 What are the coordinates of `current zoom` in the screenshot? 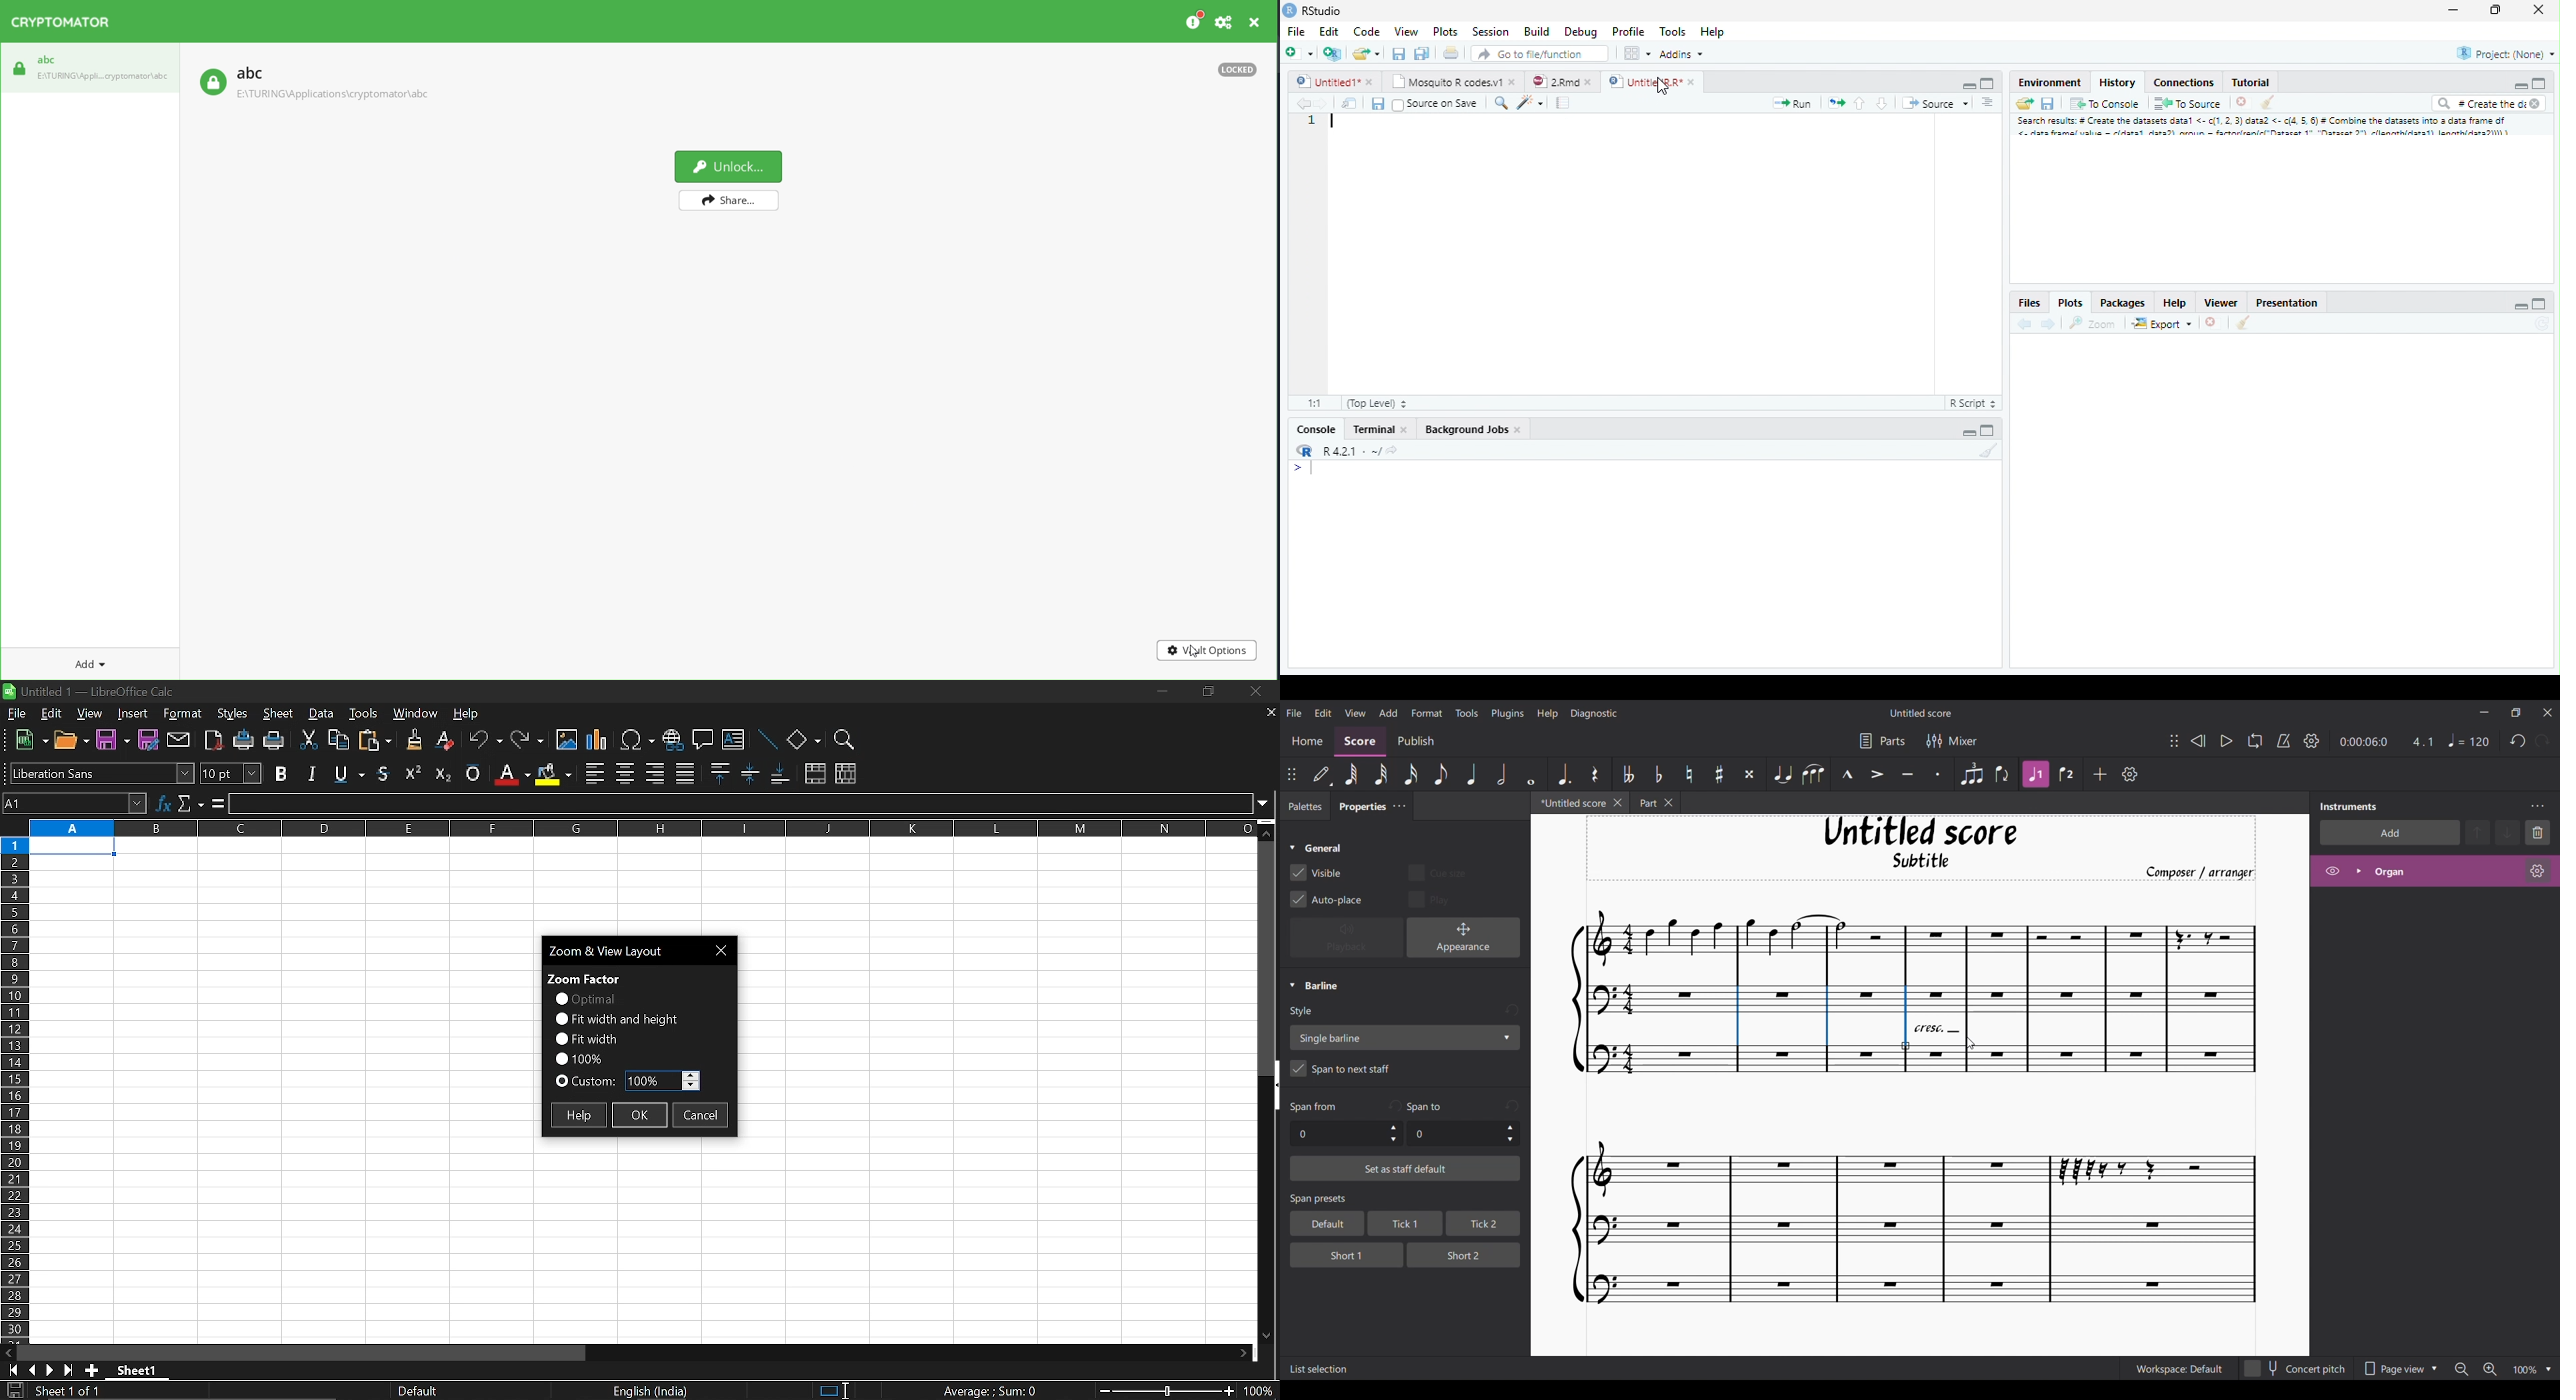 It's located at (1262, 1393).